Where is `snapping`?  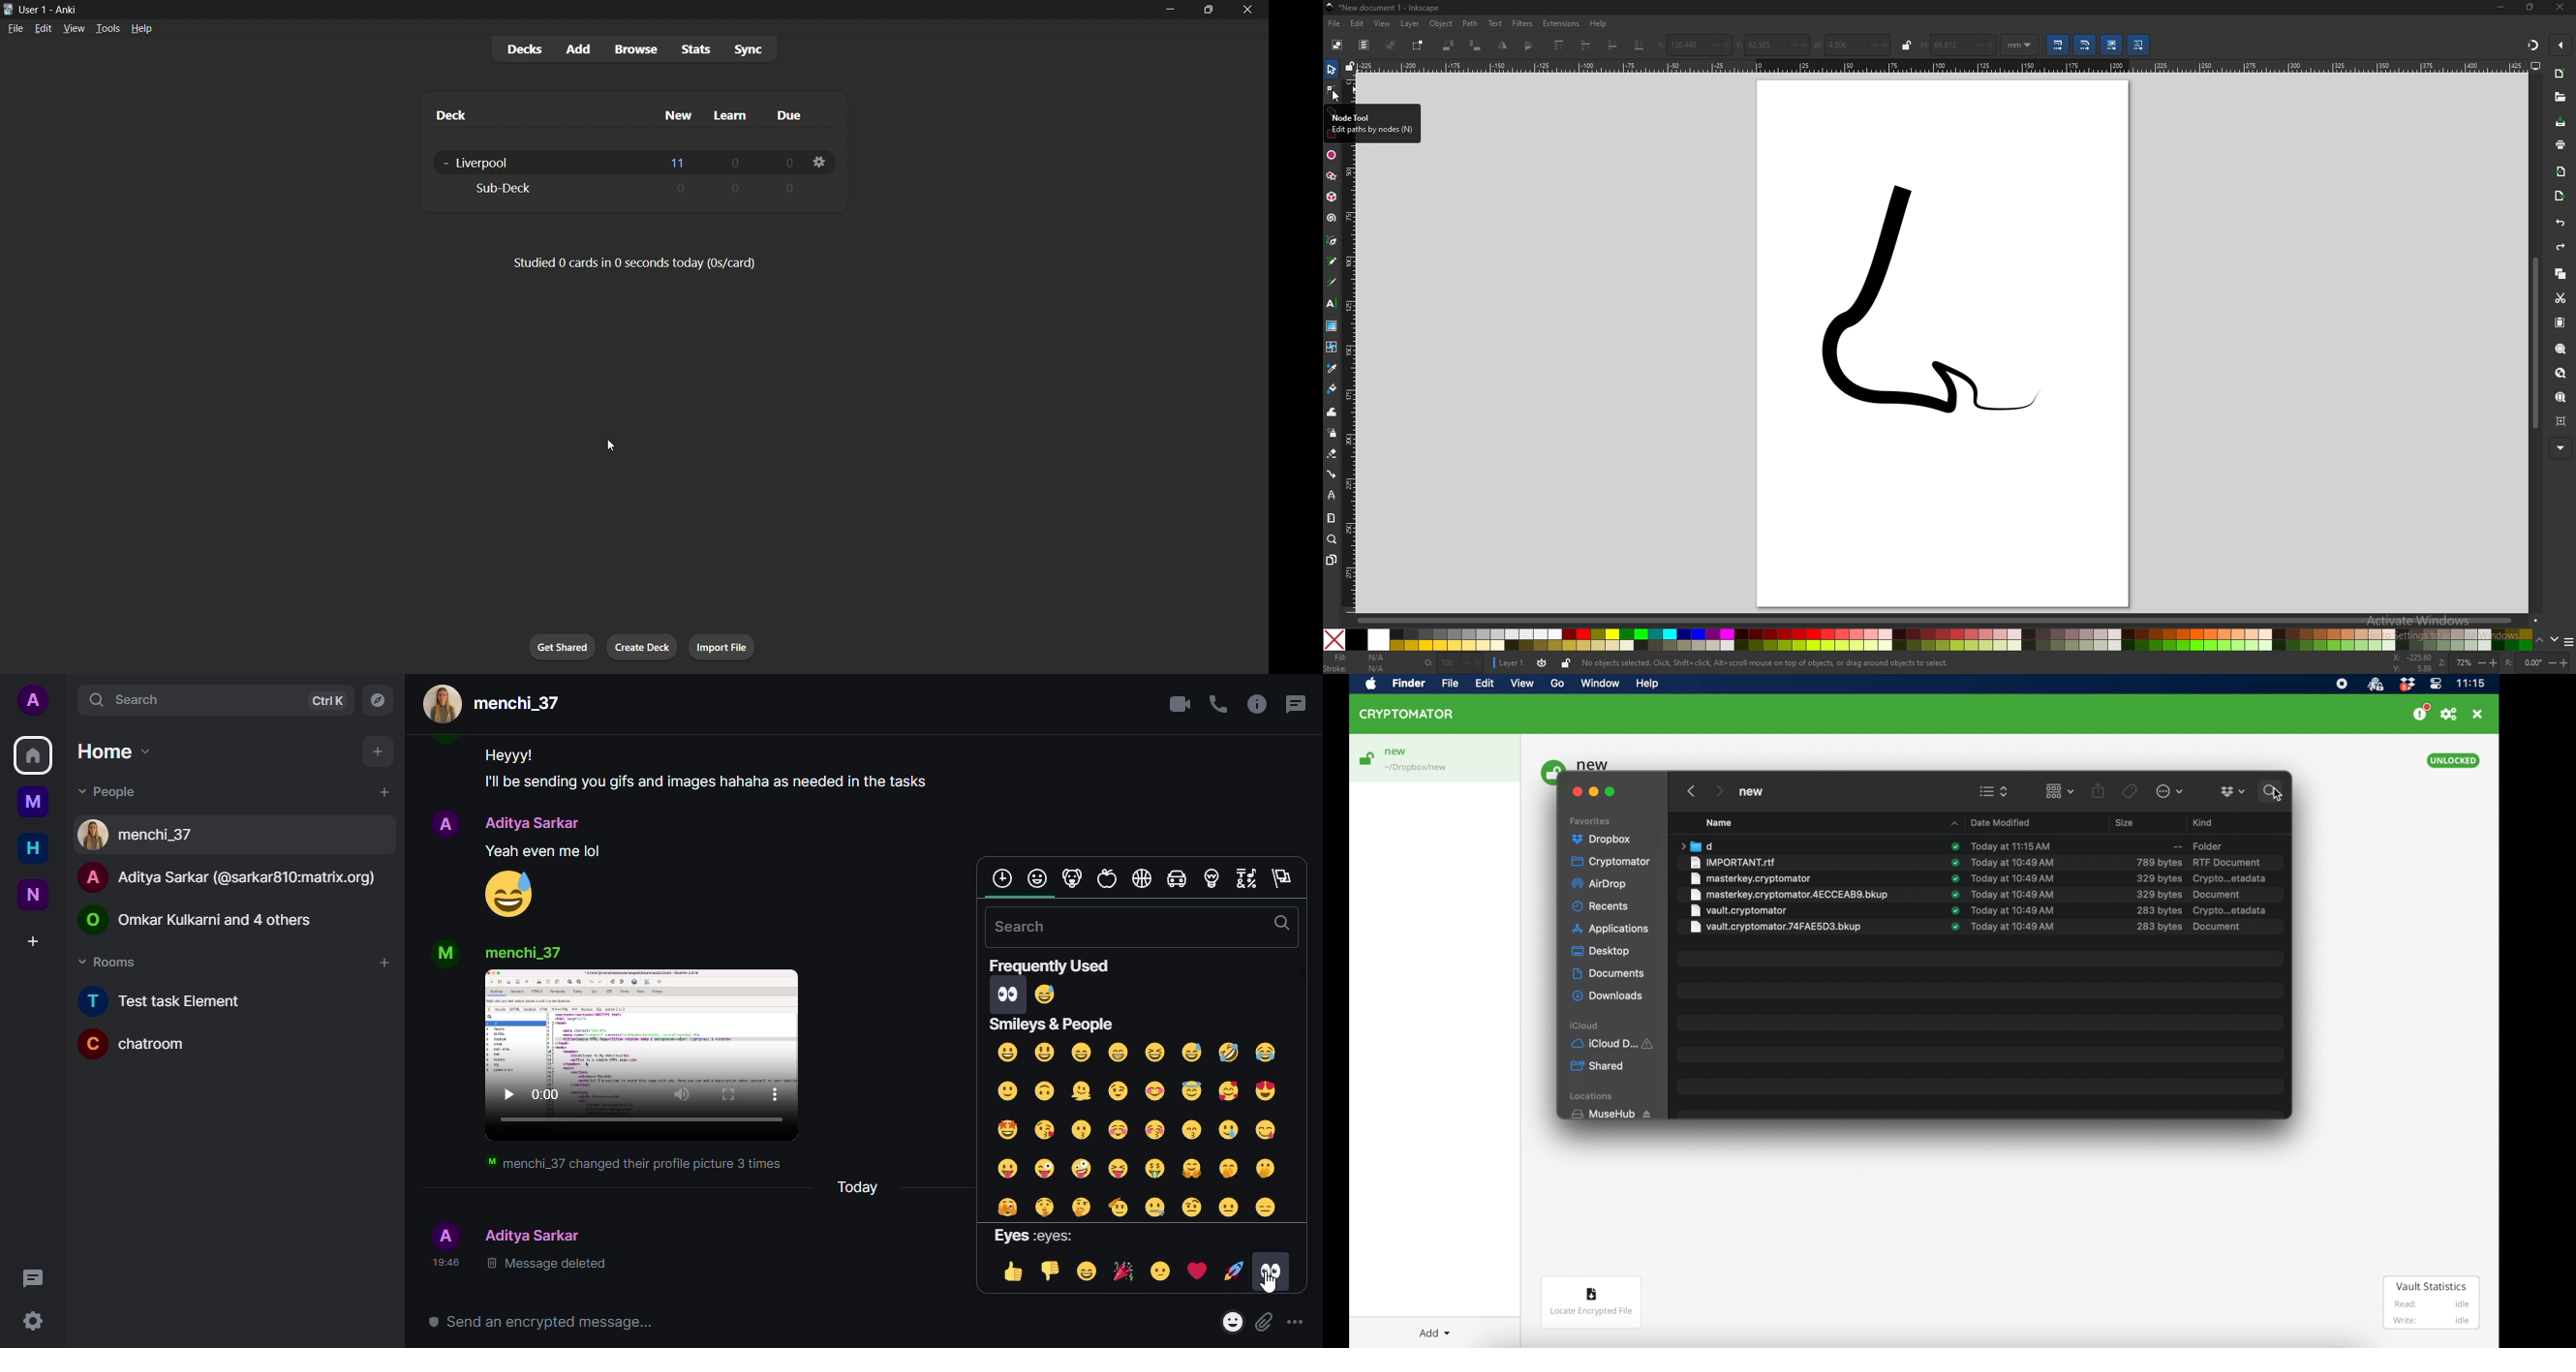 snapping is located at coordinates (2532, 43).